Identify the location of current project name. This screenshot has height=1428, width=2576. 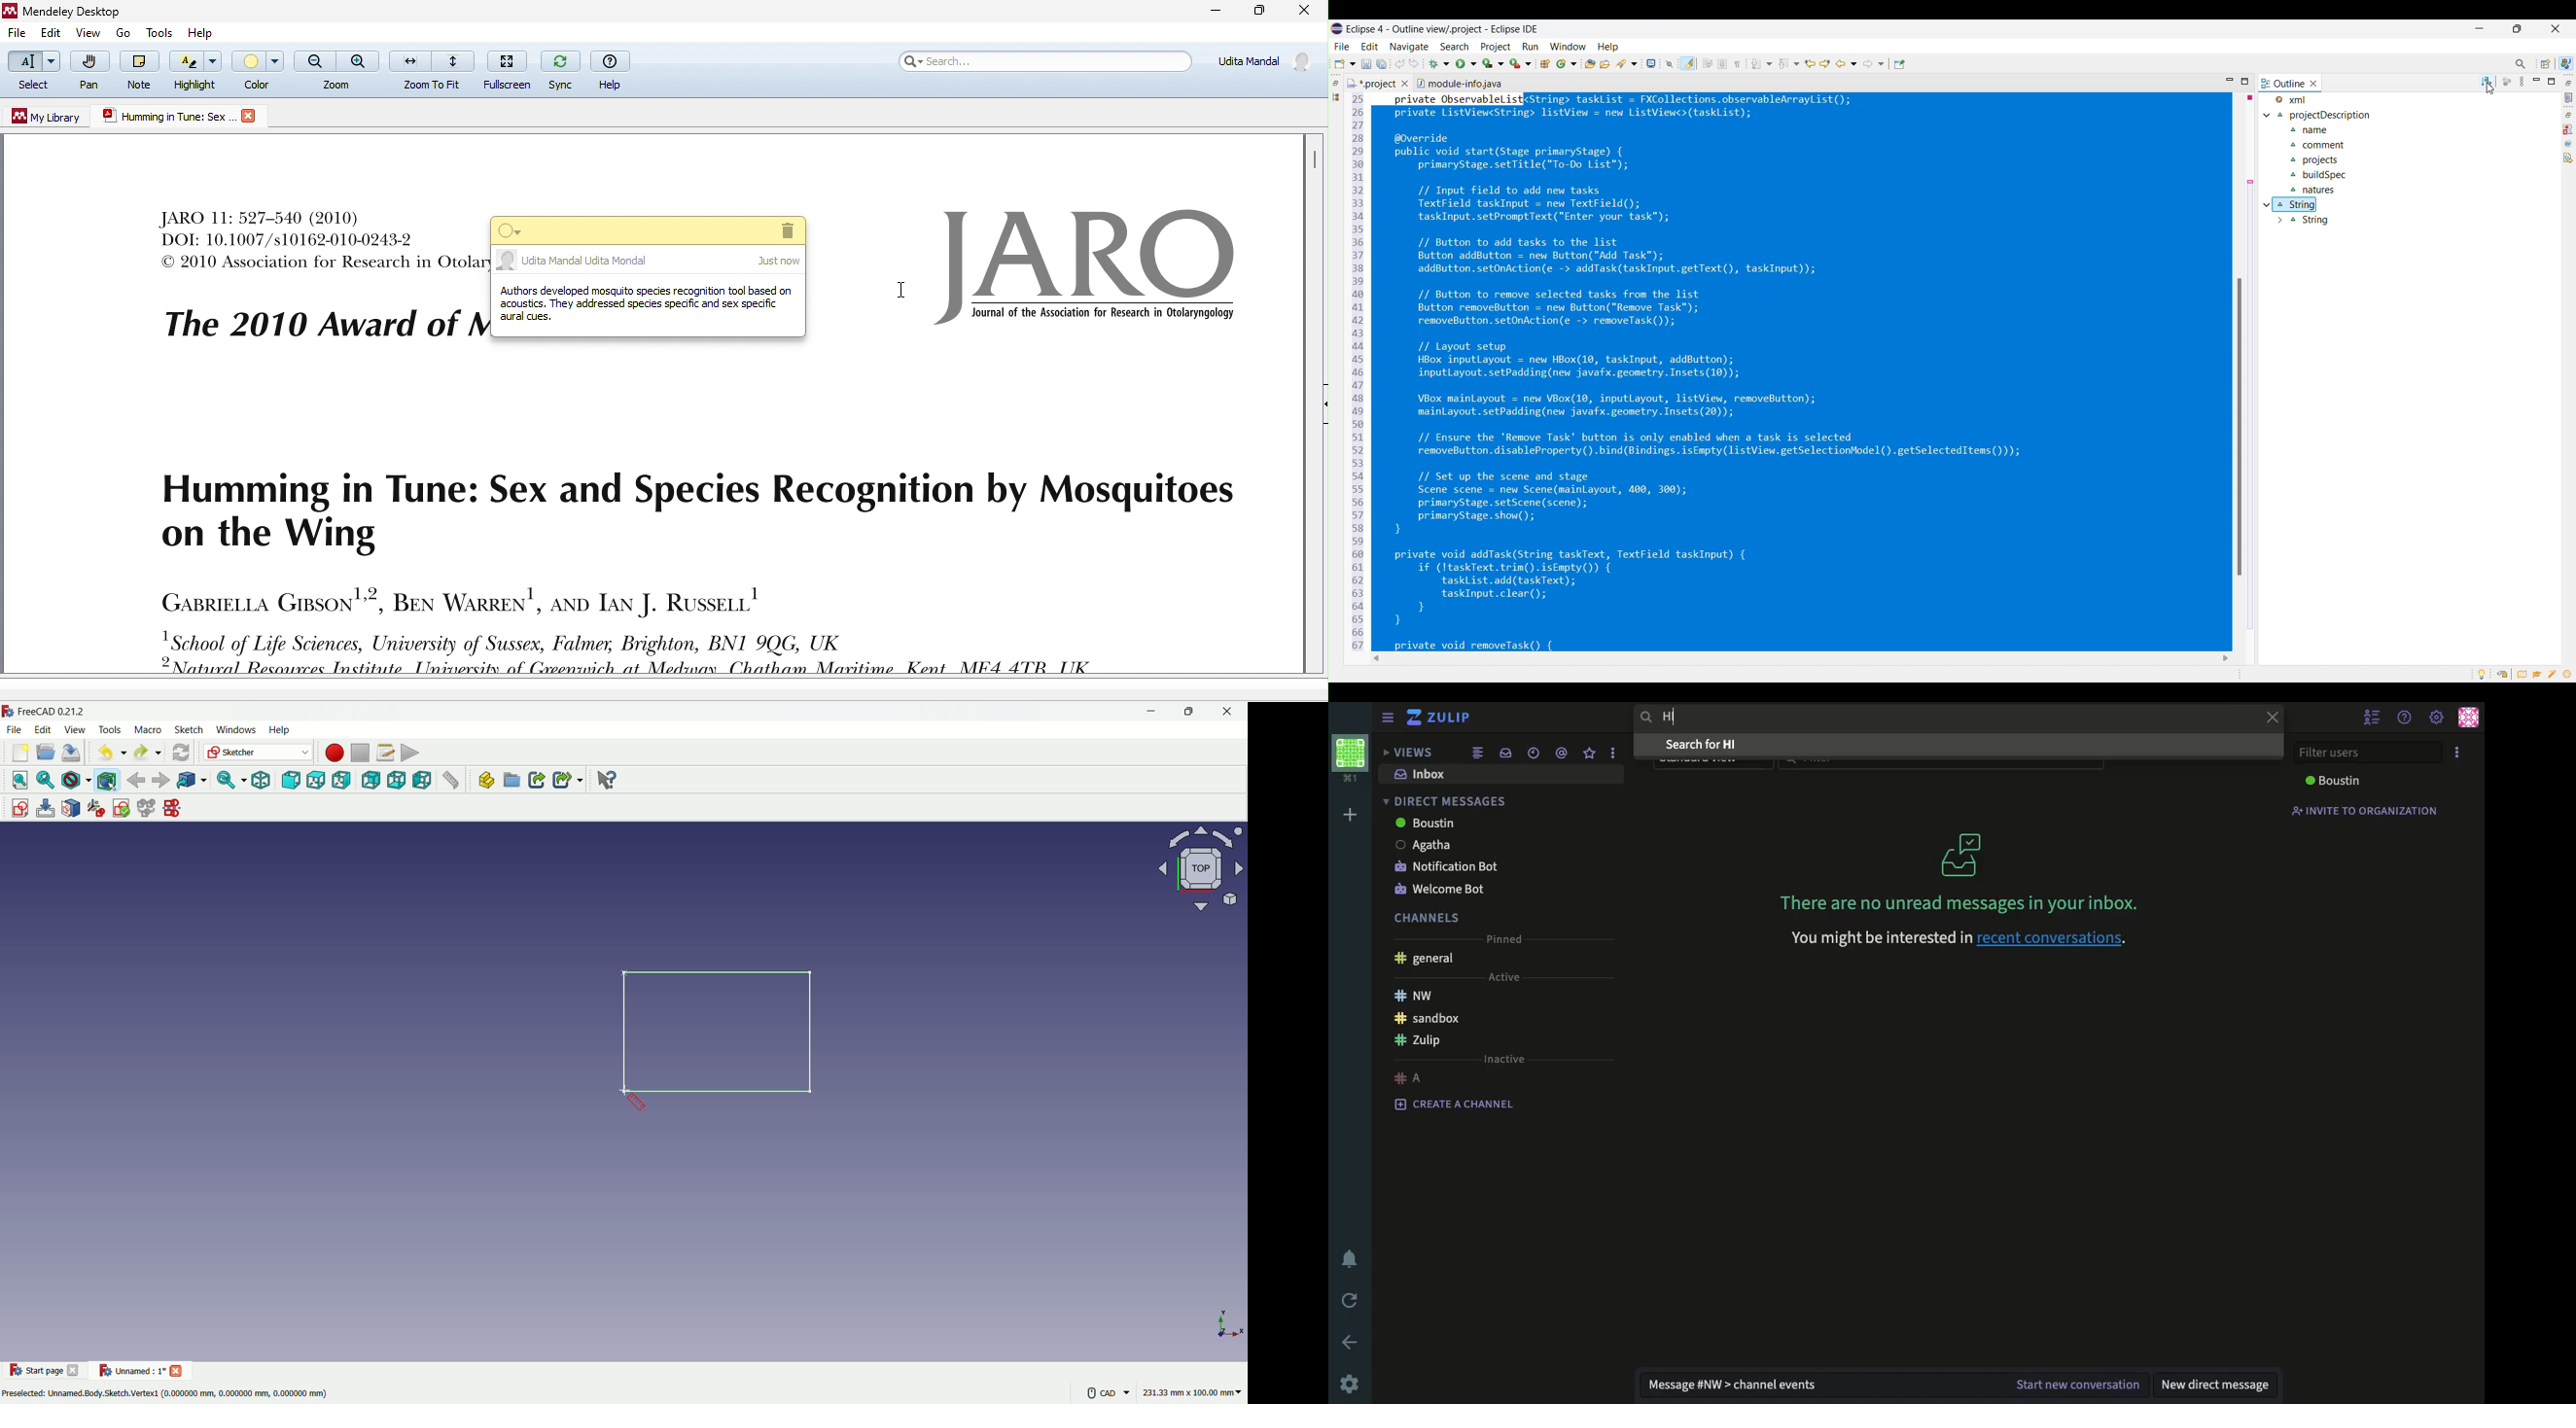
(130, 1370).